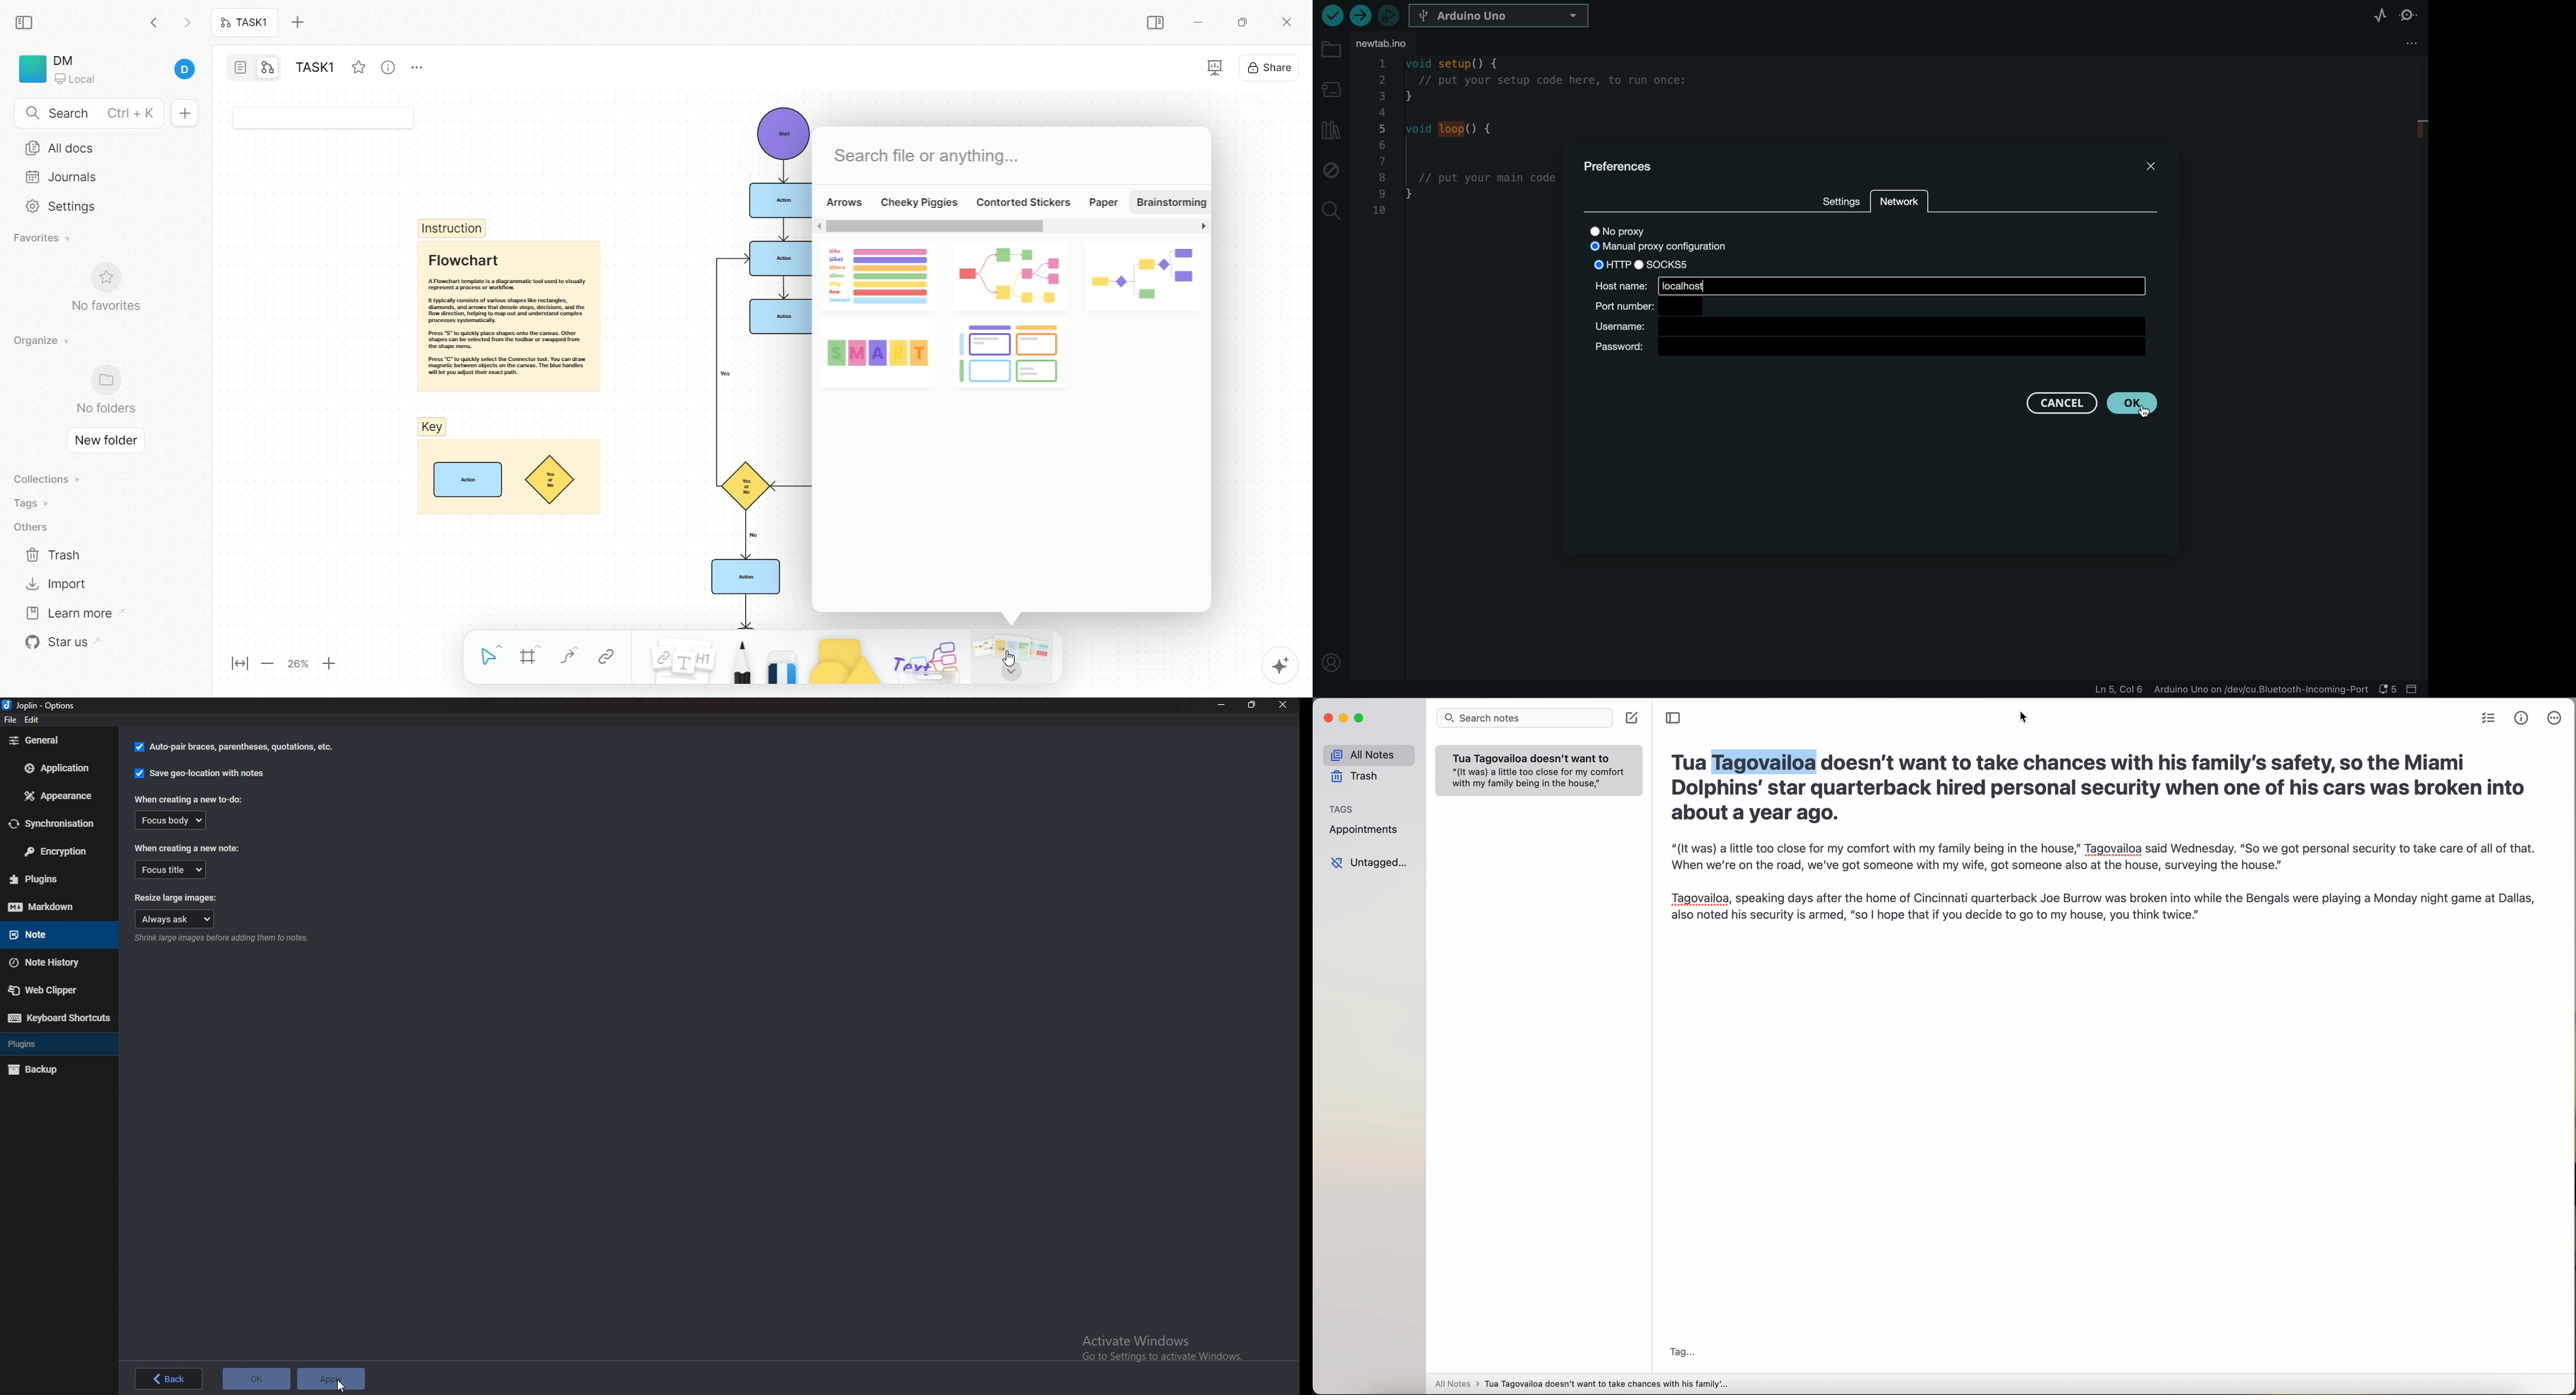 This screenshot has width=2576, height=1400. I want to click on When creating a new note, so click(187, 849).